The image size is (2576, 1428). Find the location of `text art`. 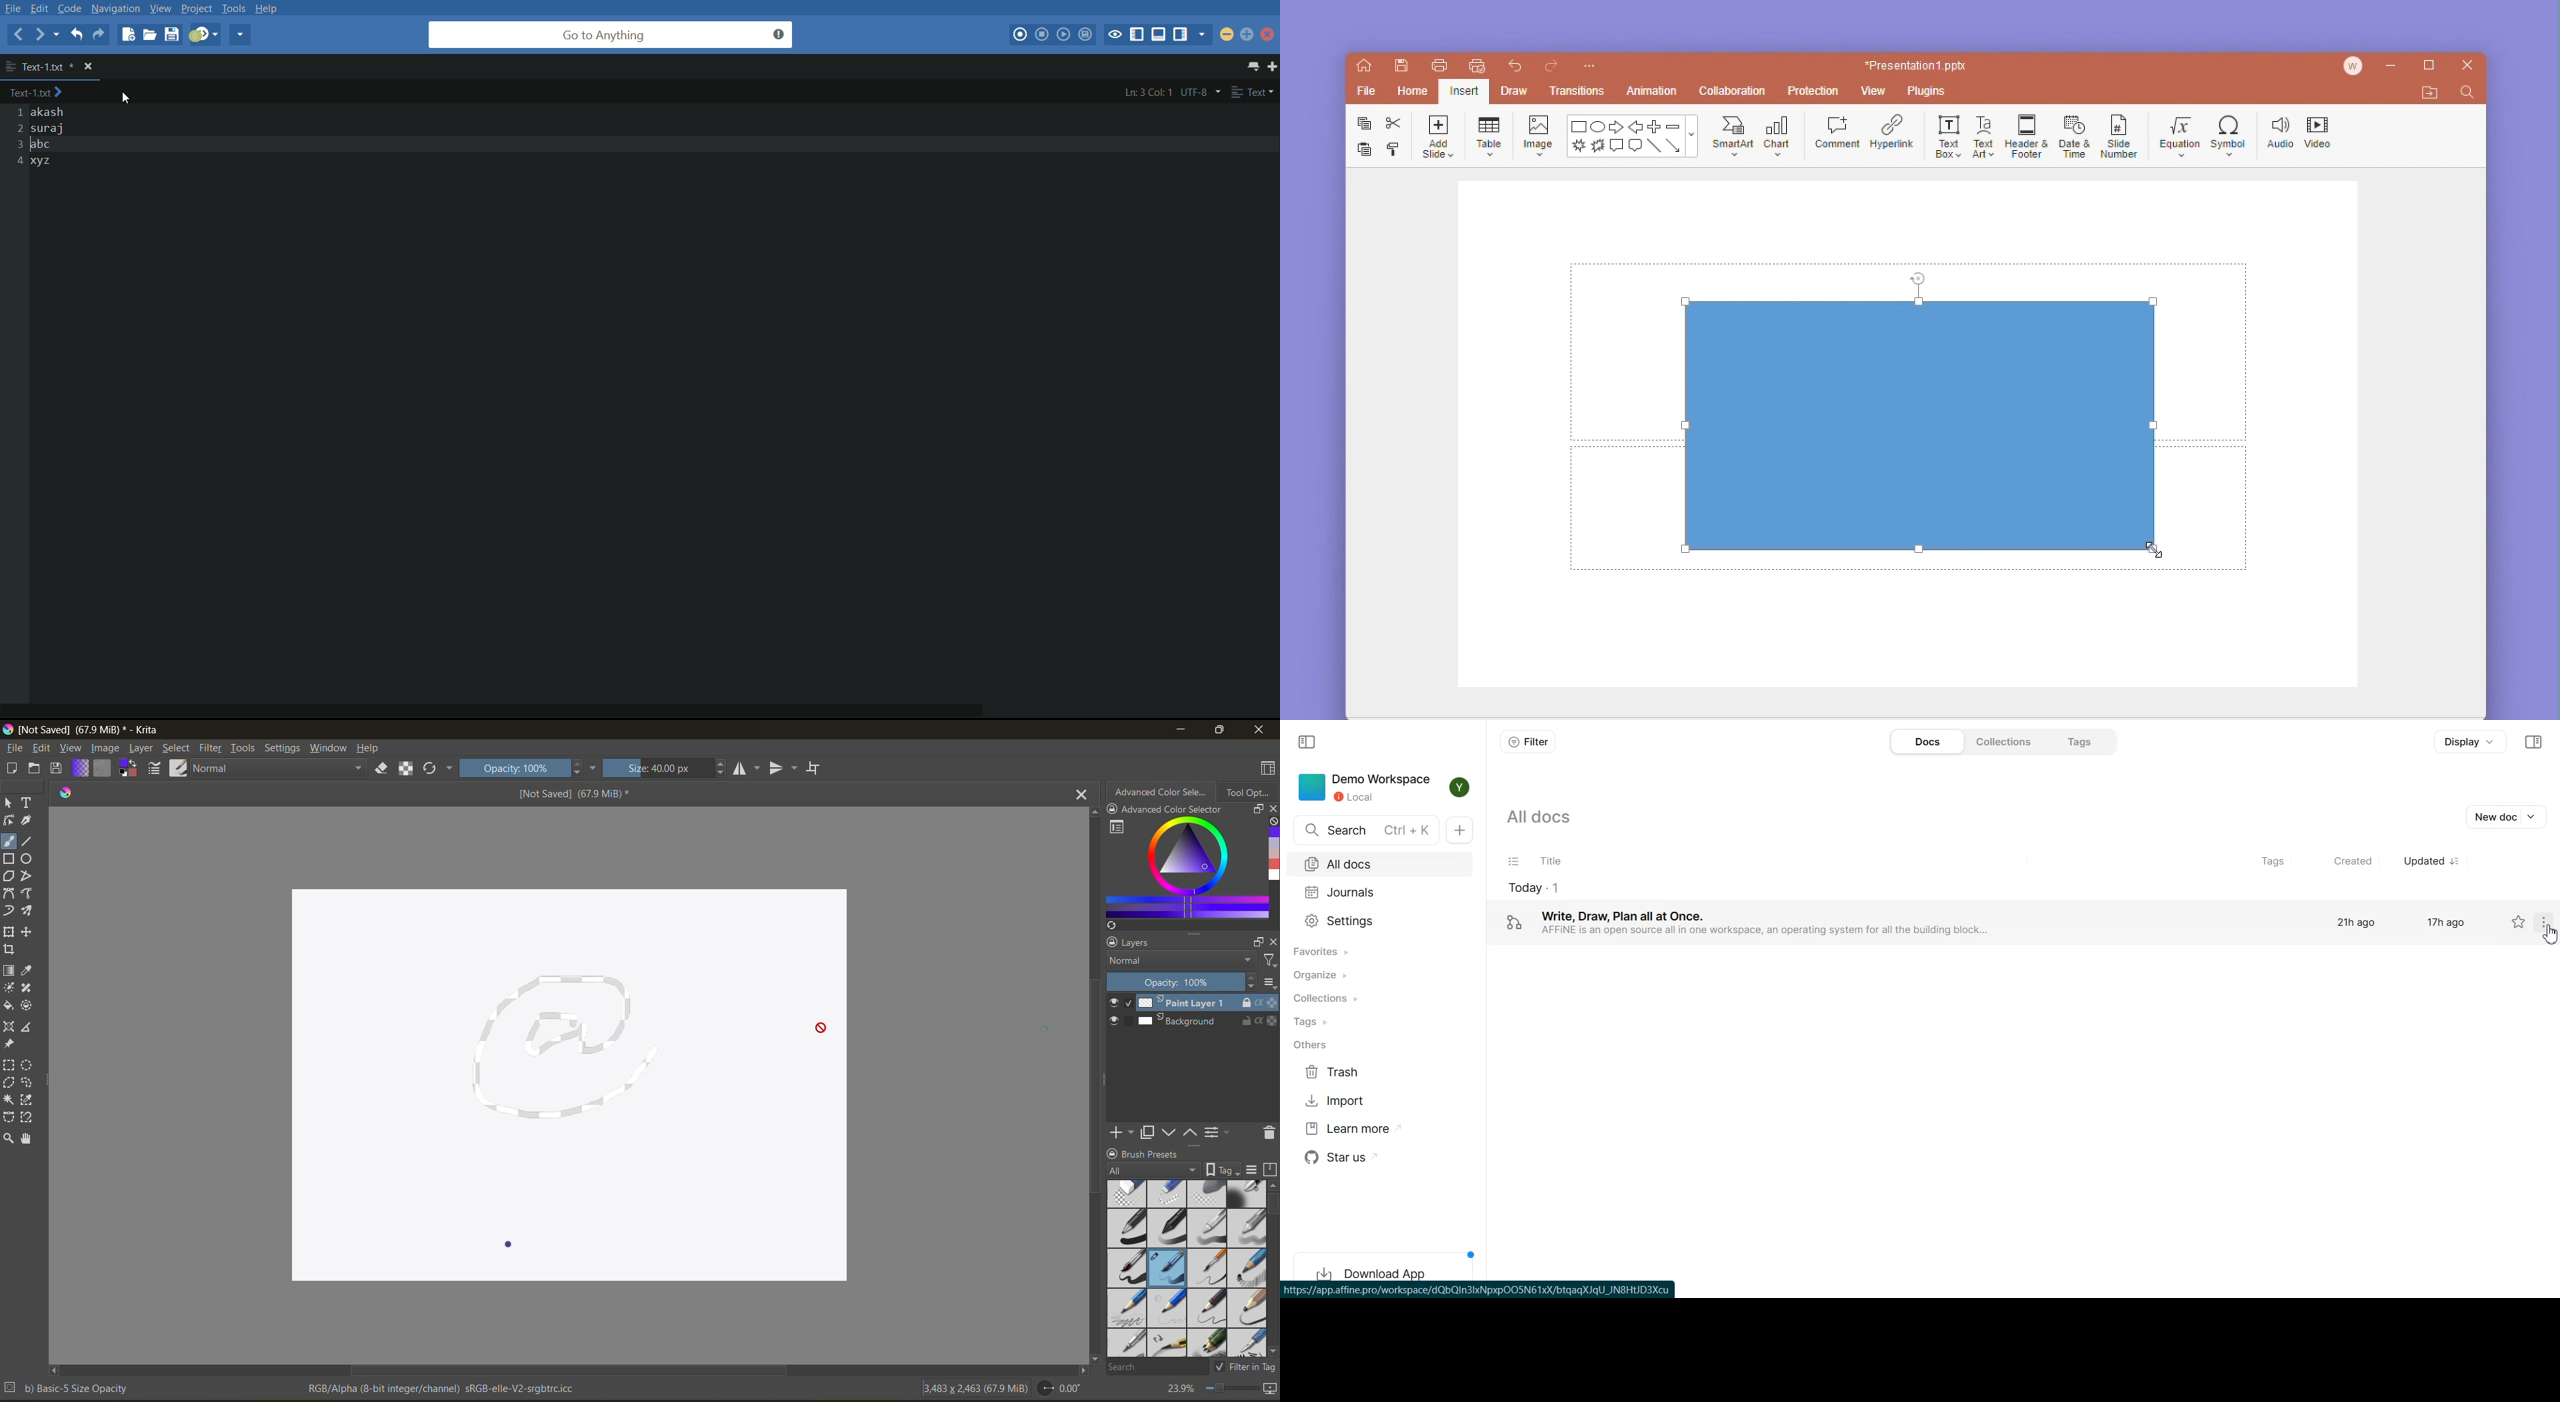

text art is located at coordinates (1984, 134).